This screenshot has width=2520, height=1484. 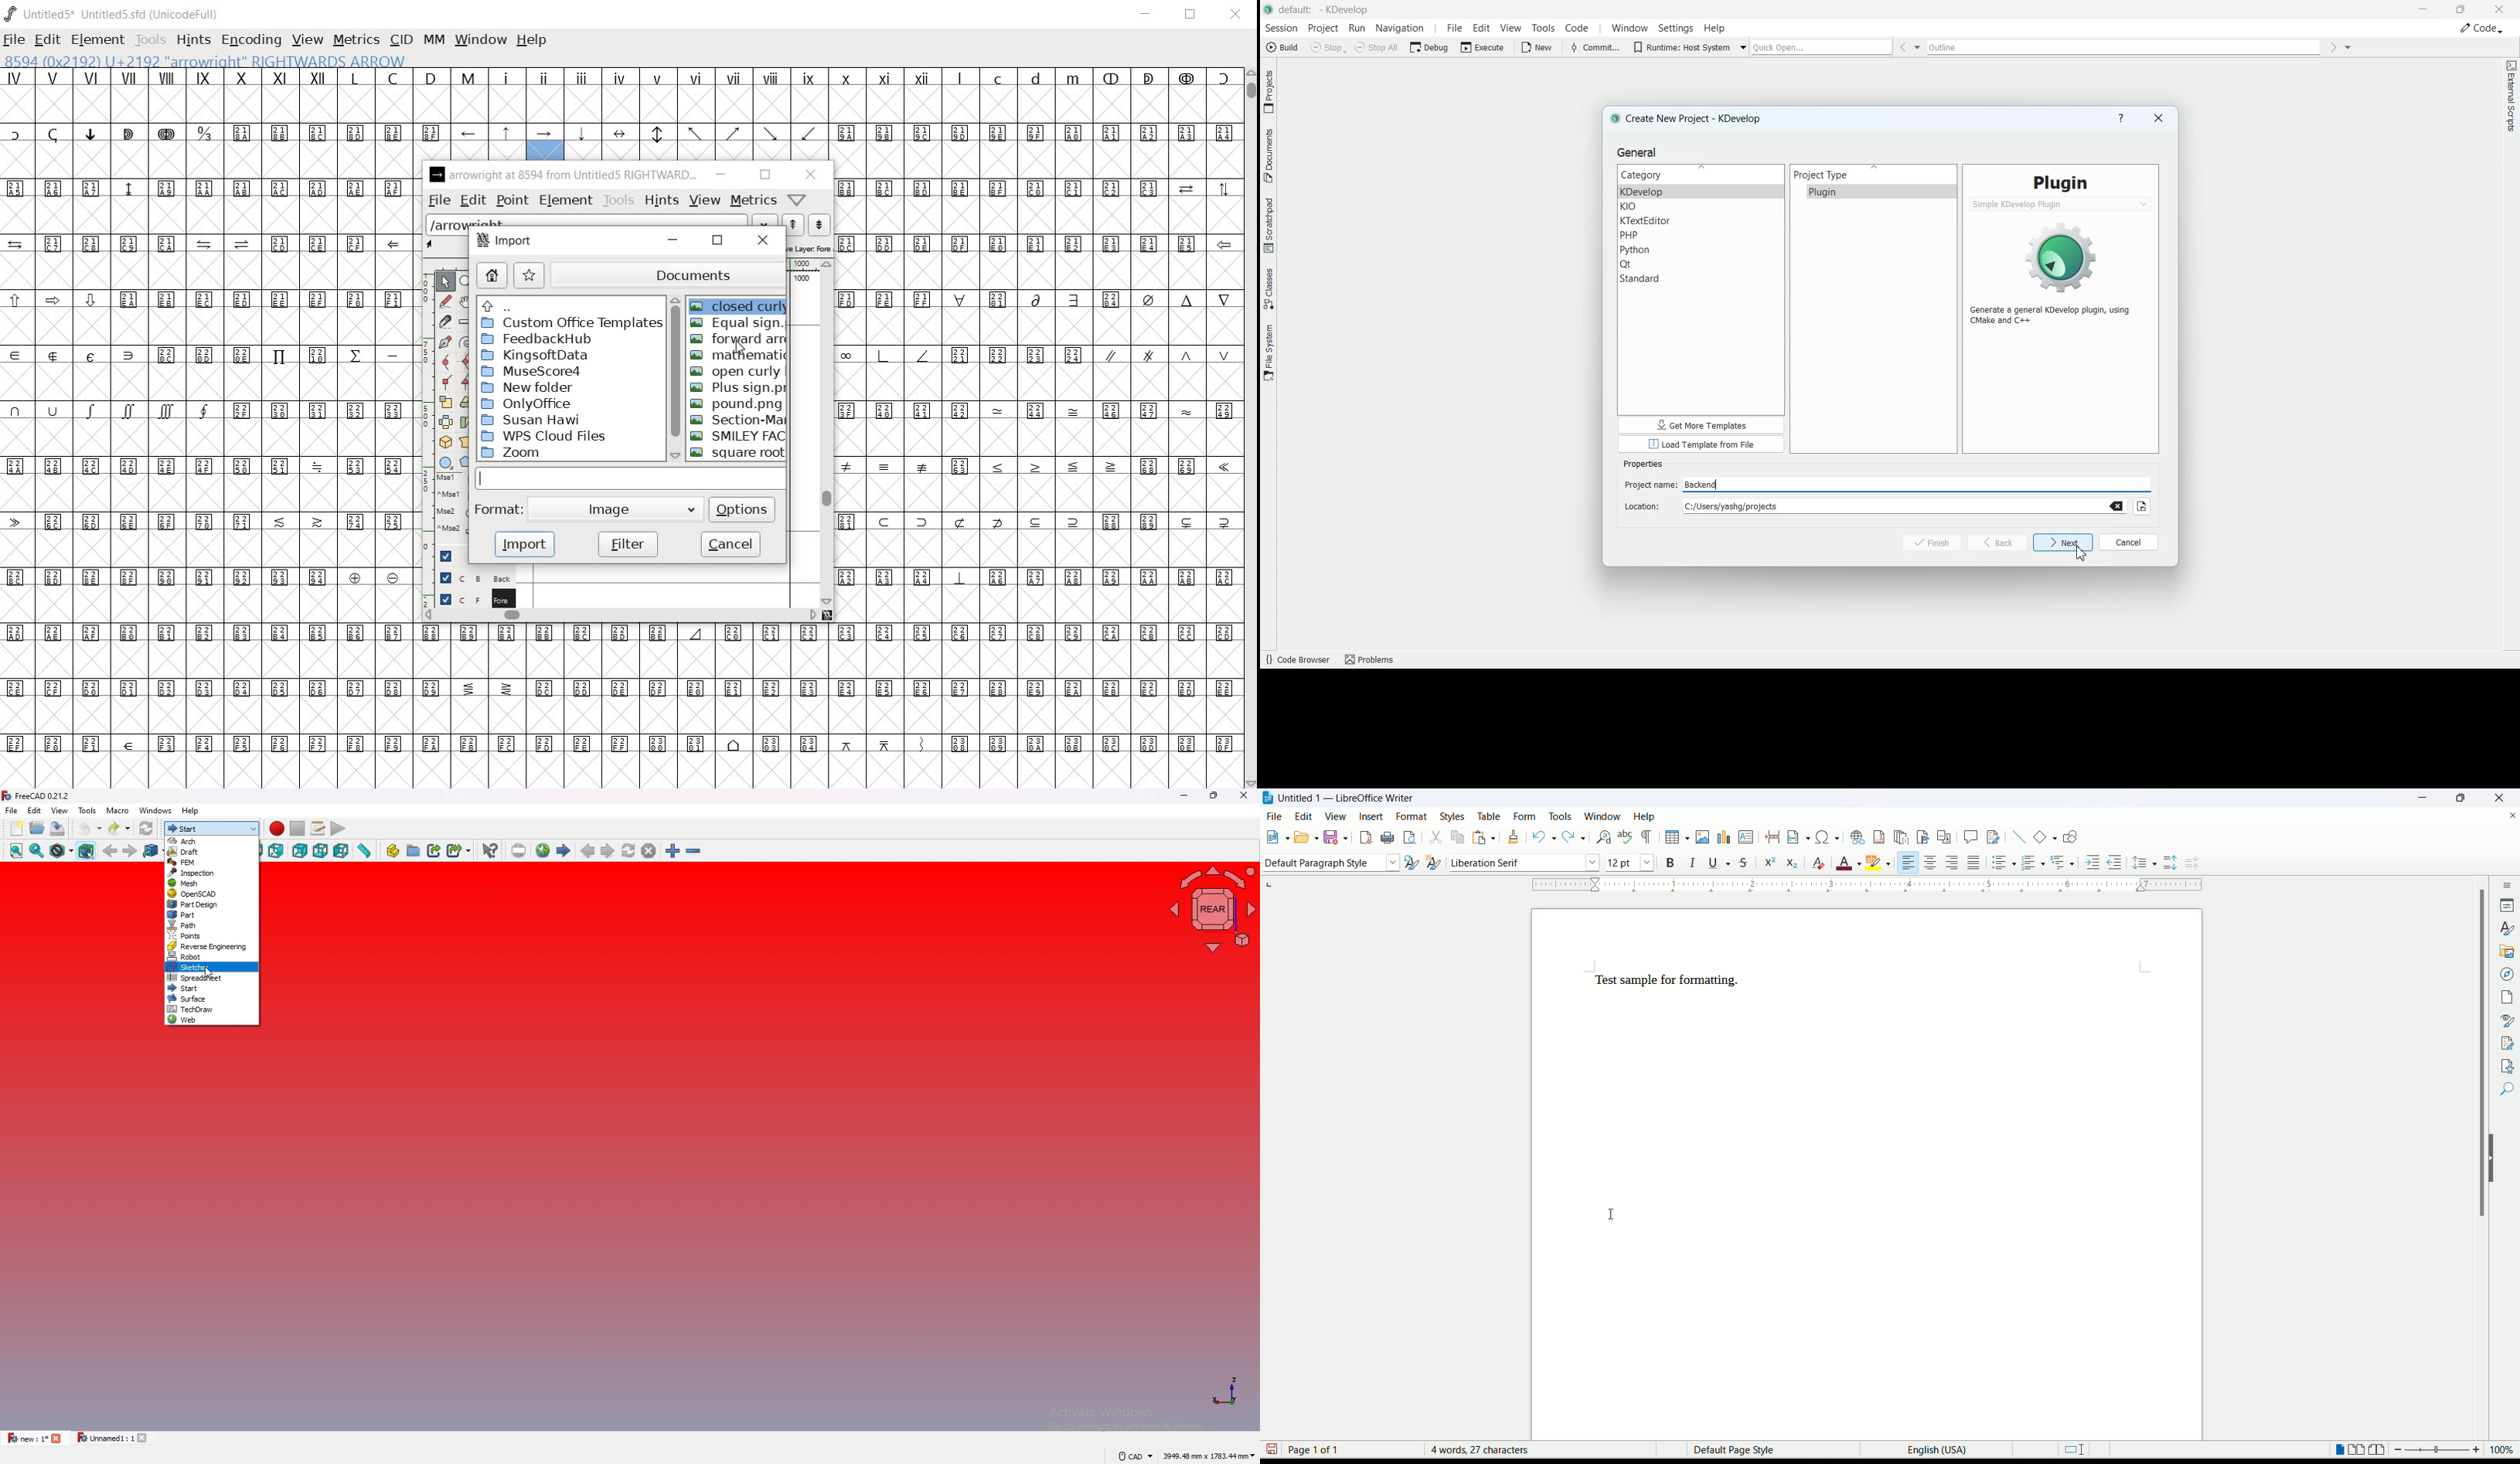 I want to click on bold, so click(x=1667, y=862).